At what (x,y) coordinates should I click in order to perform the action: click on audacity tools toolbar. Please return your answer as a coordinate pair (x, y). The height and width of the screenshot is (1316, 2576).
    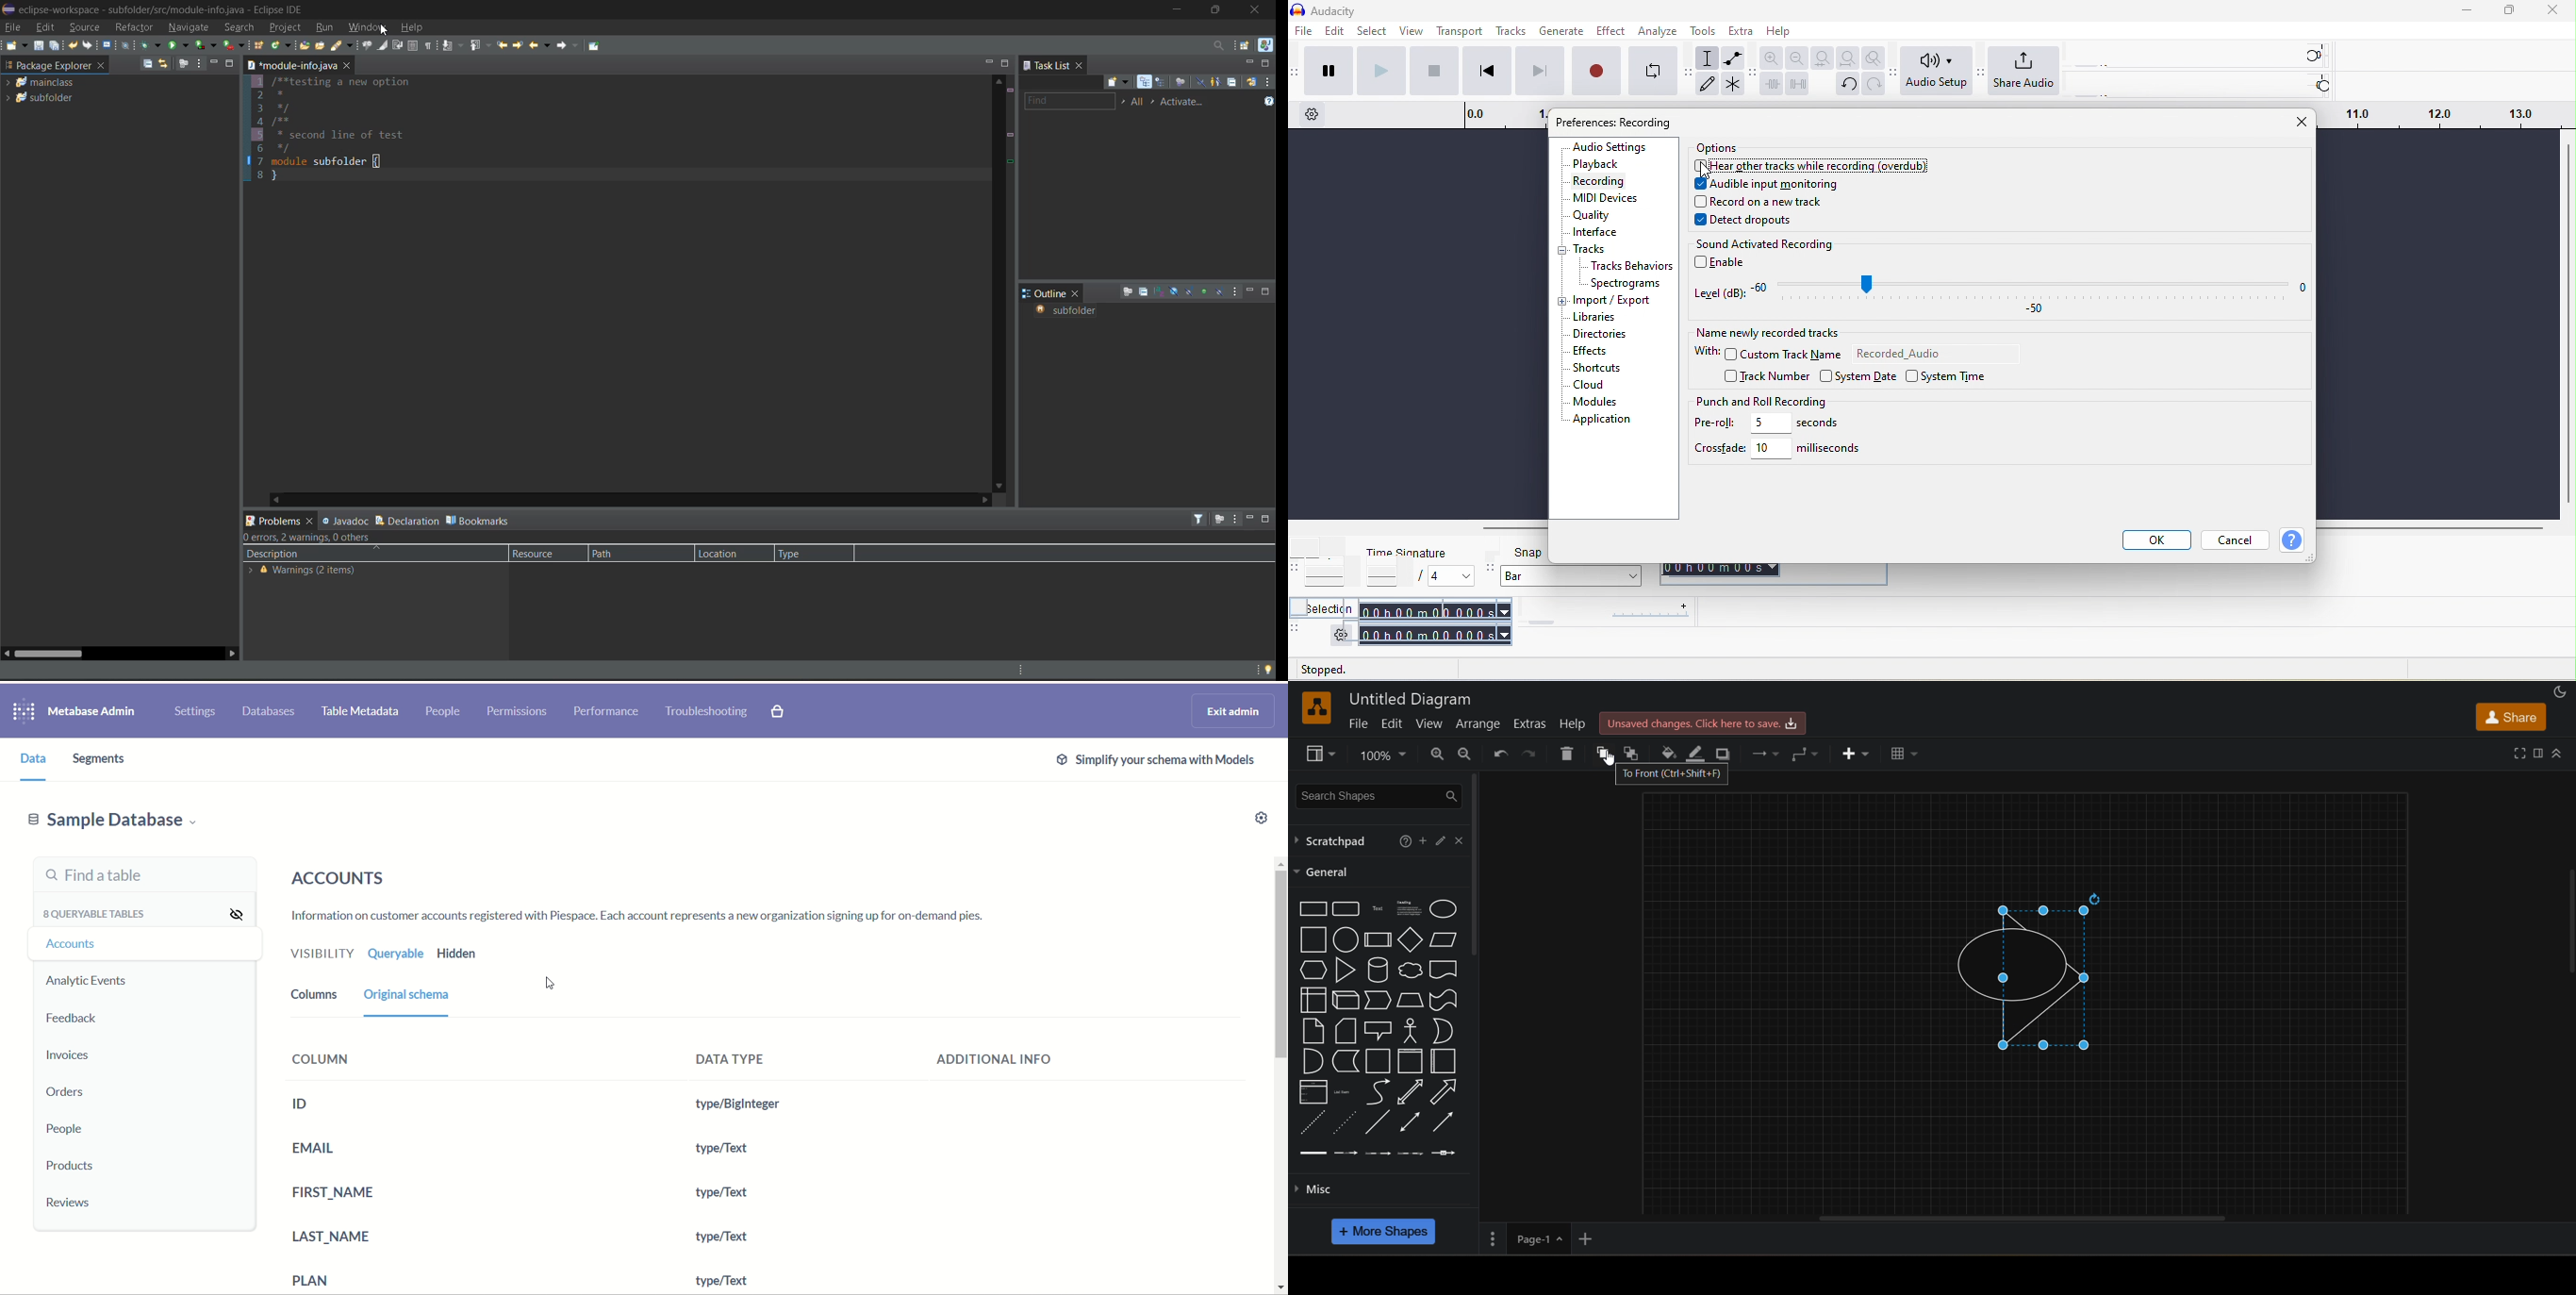
    Looking at the image, I should click on (1688, 72).